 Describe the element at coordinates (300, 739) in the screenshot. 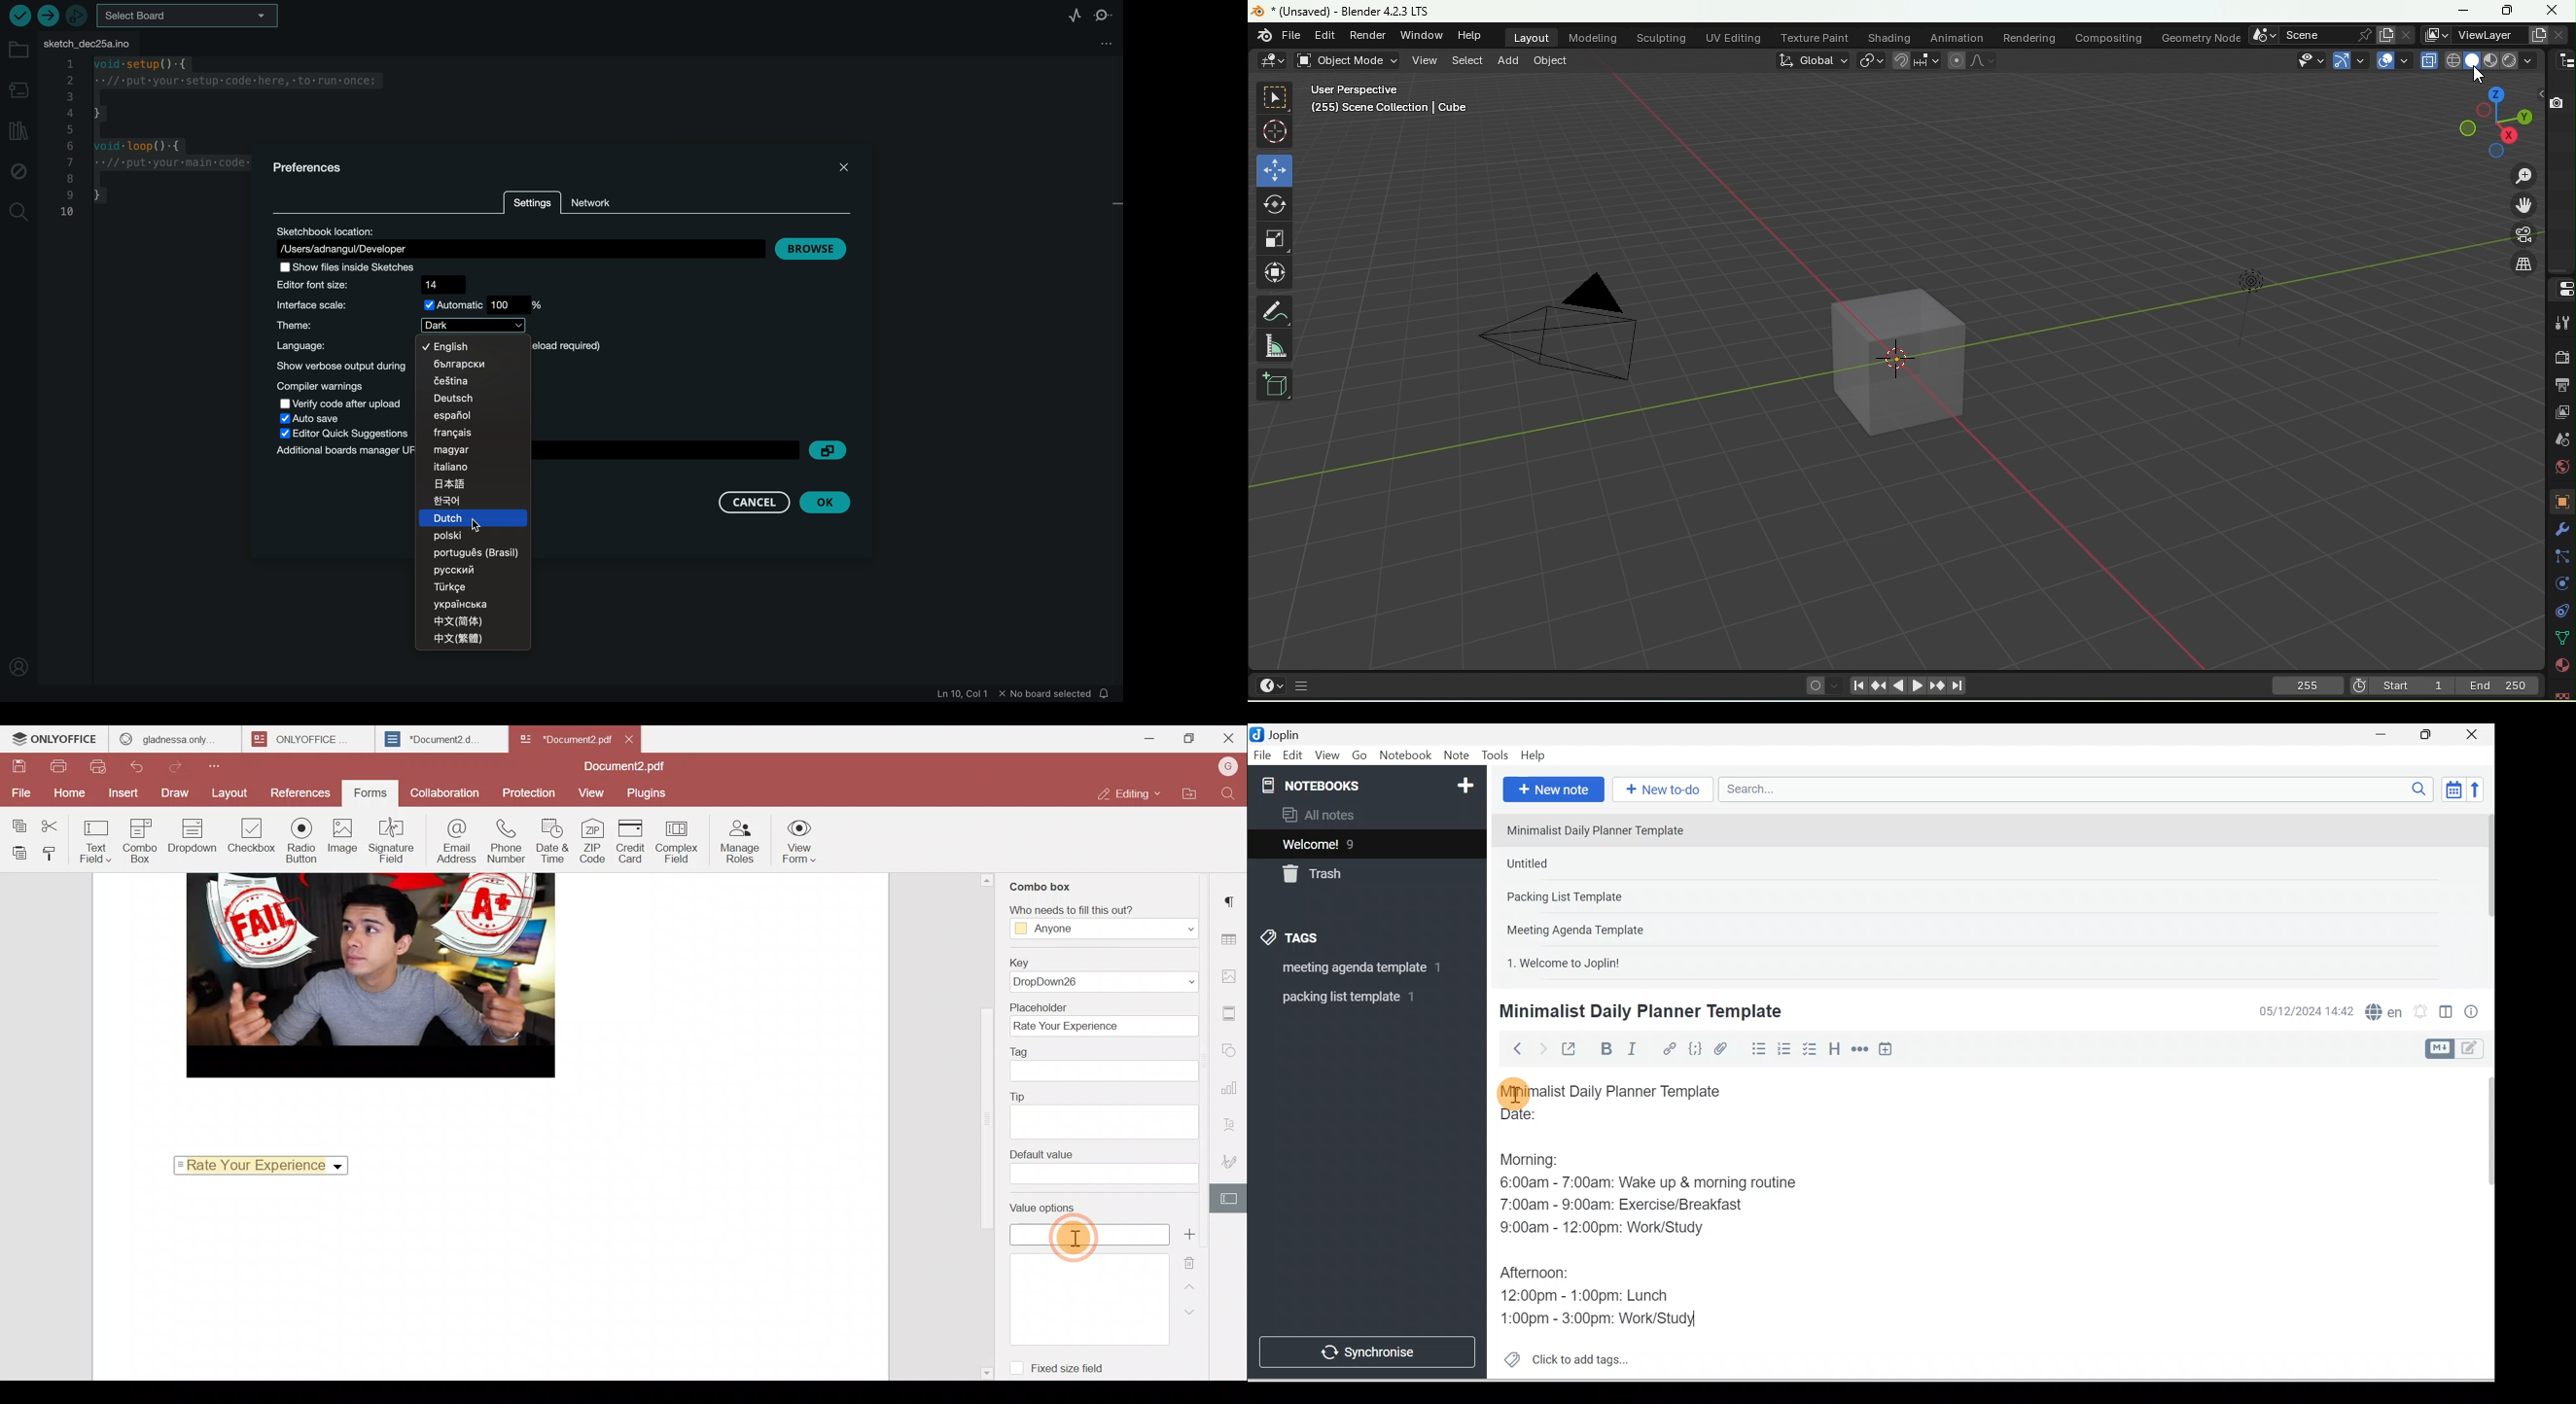

I see `ONLYOFFICE` at that location.